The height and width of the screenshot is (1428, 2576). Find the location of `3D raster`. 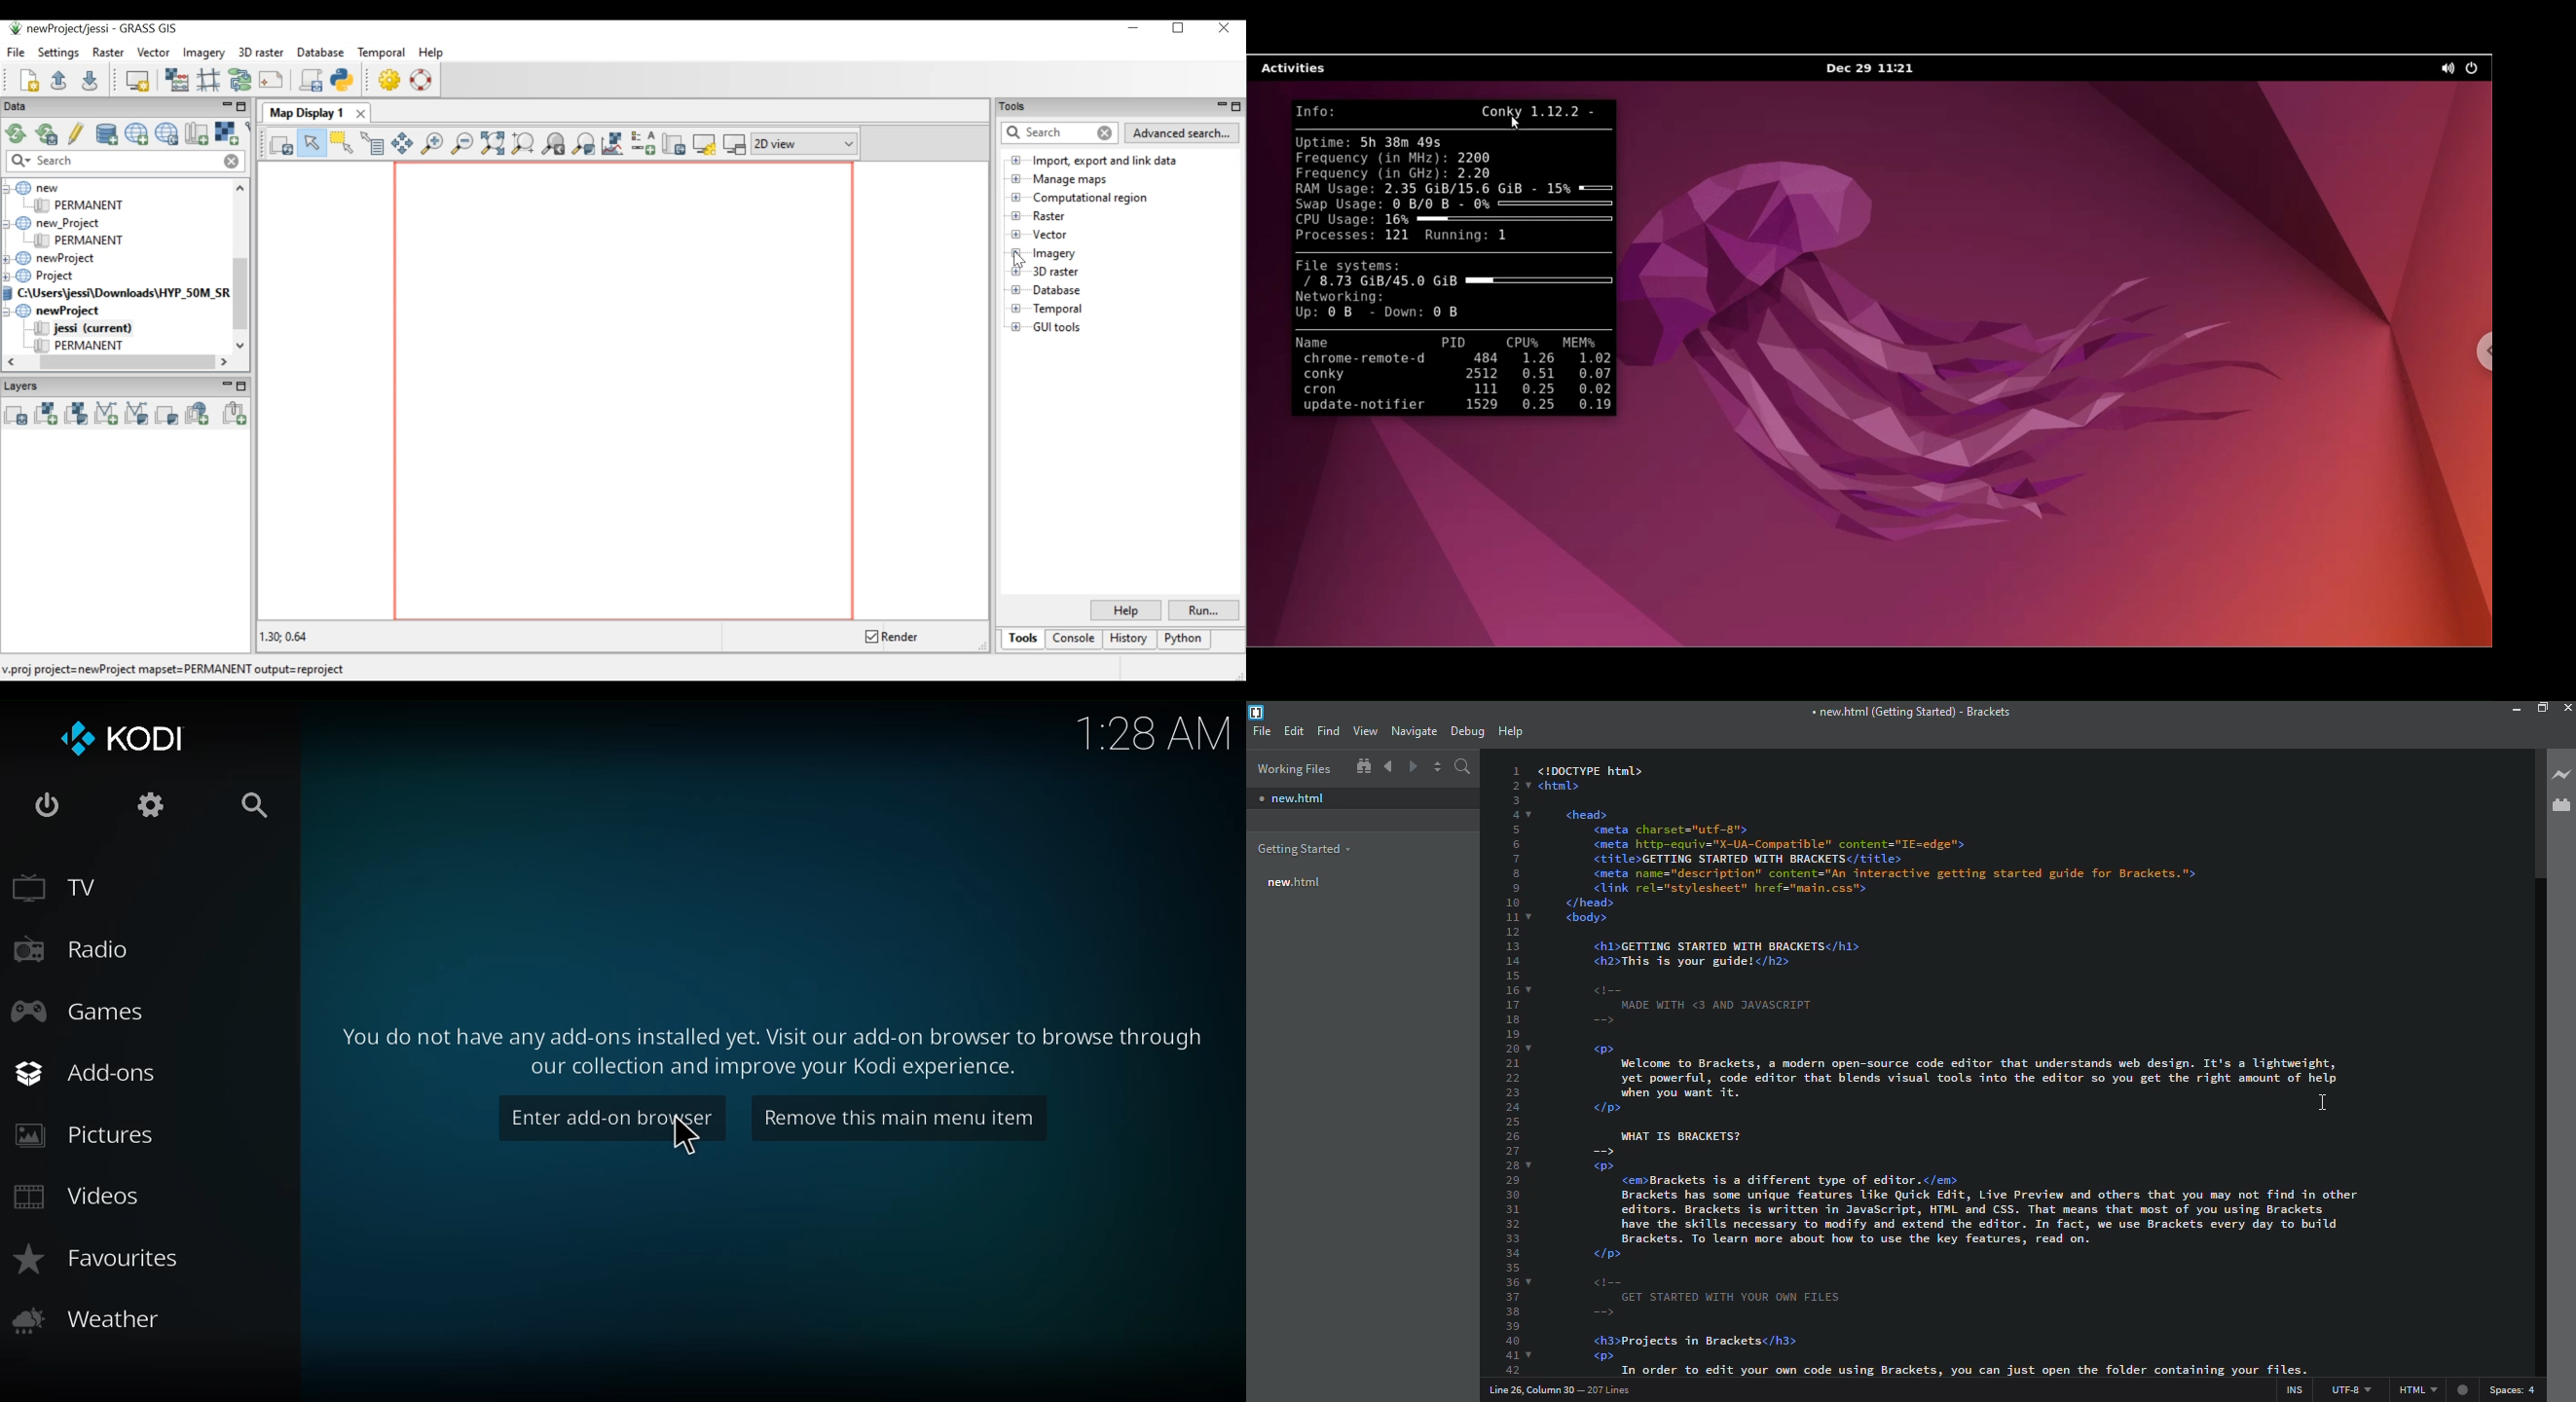

3D raster is located at coordinates (1042, 272).